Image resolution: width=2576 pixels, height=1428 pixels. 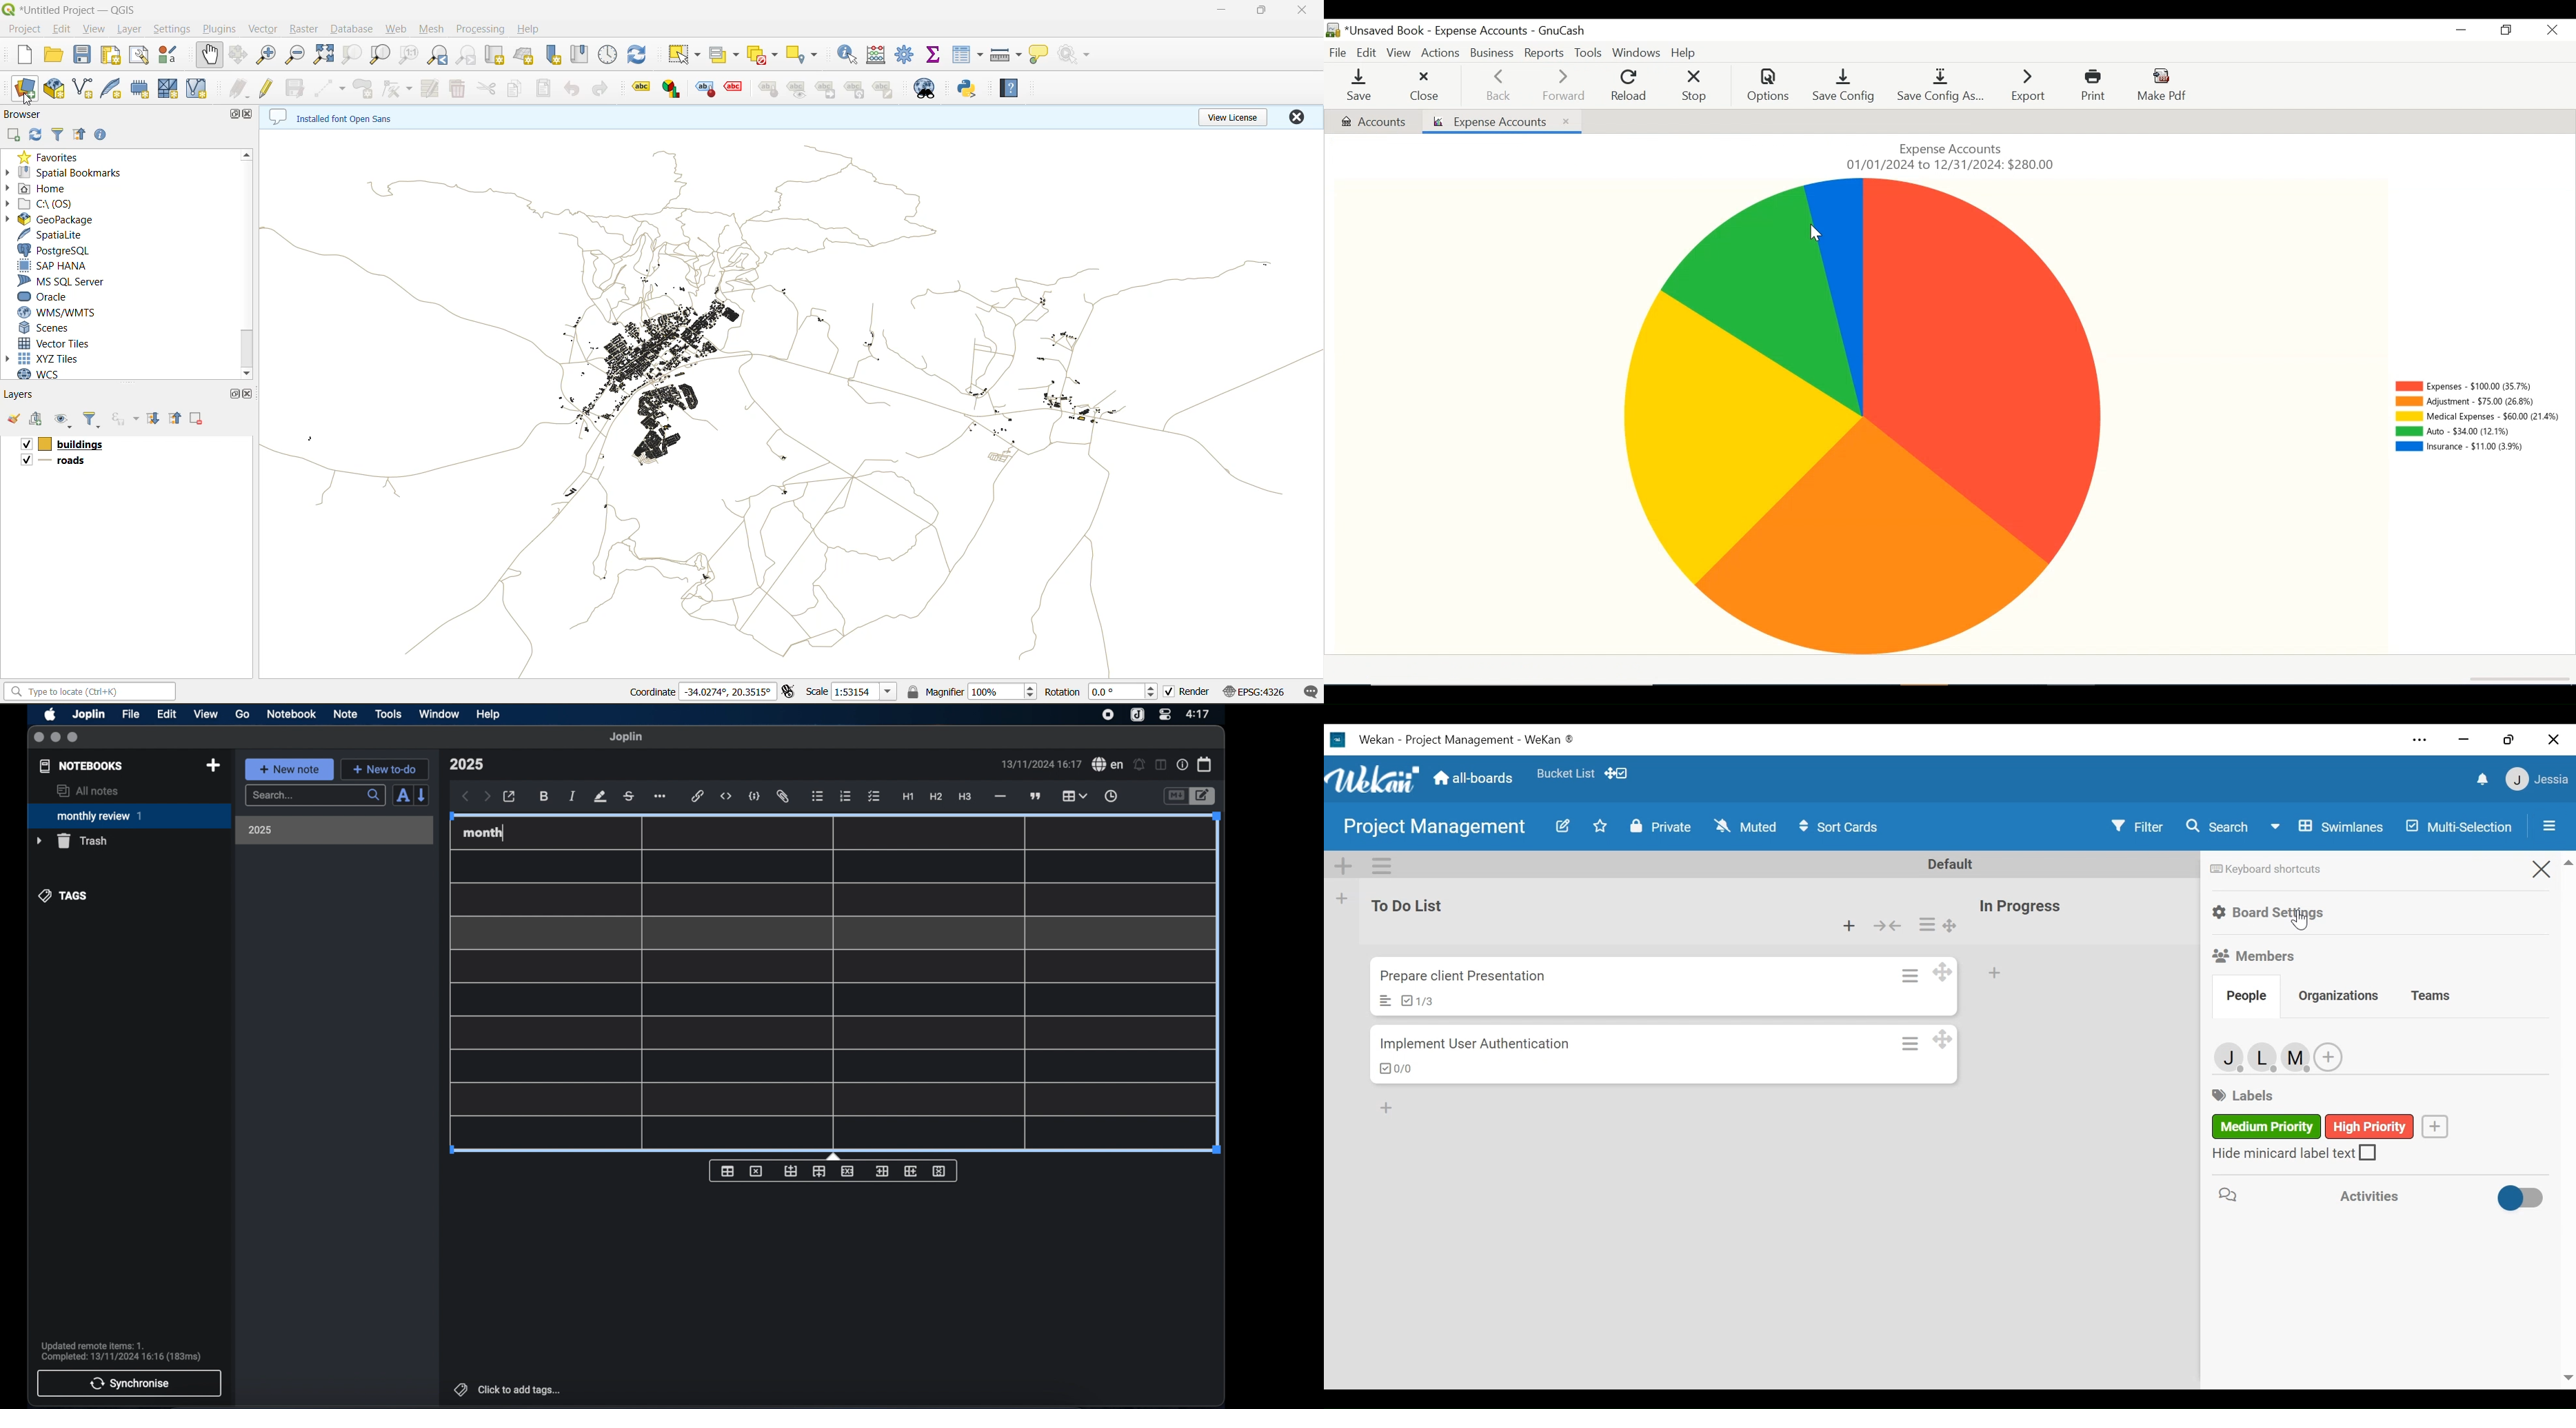 I want to click on 2025, so click(x=260, y=830).